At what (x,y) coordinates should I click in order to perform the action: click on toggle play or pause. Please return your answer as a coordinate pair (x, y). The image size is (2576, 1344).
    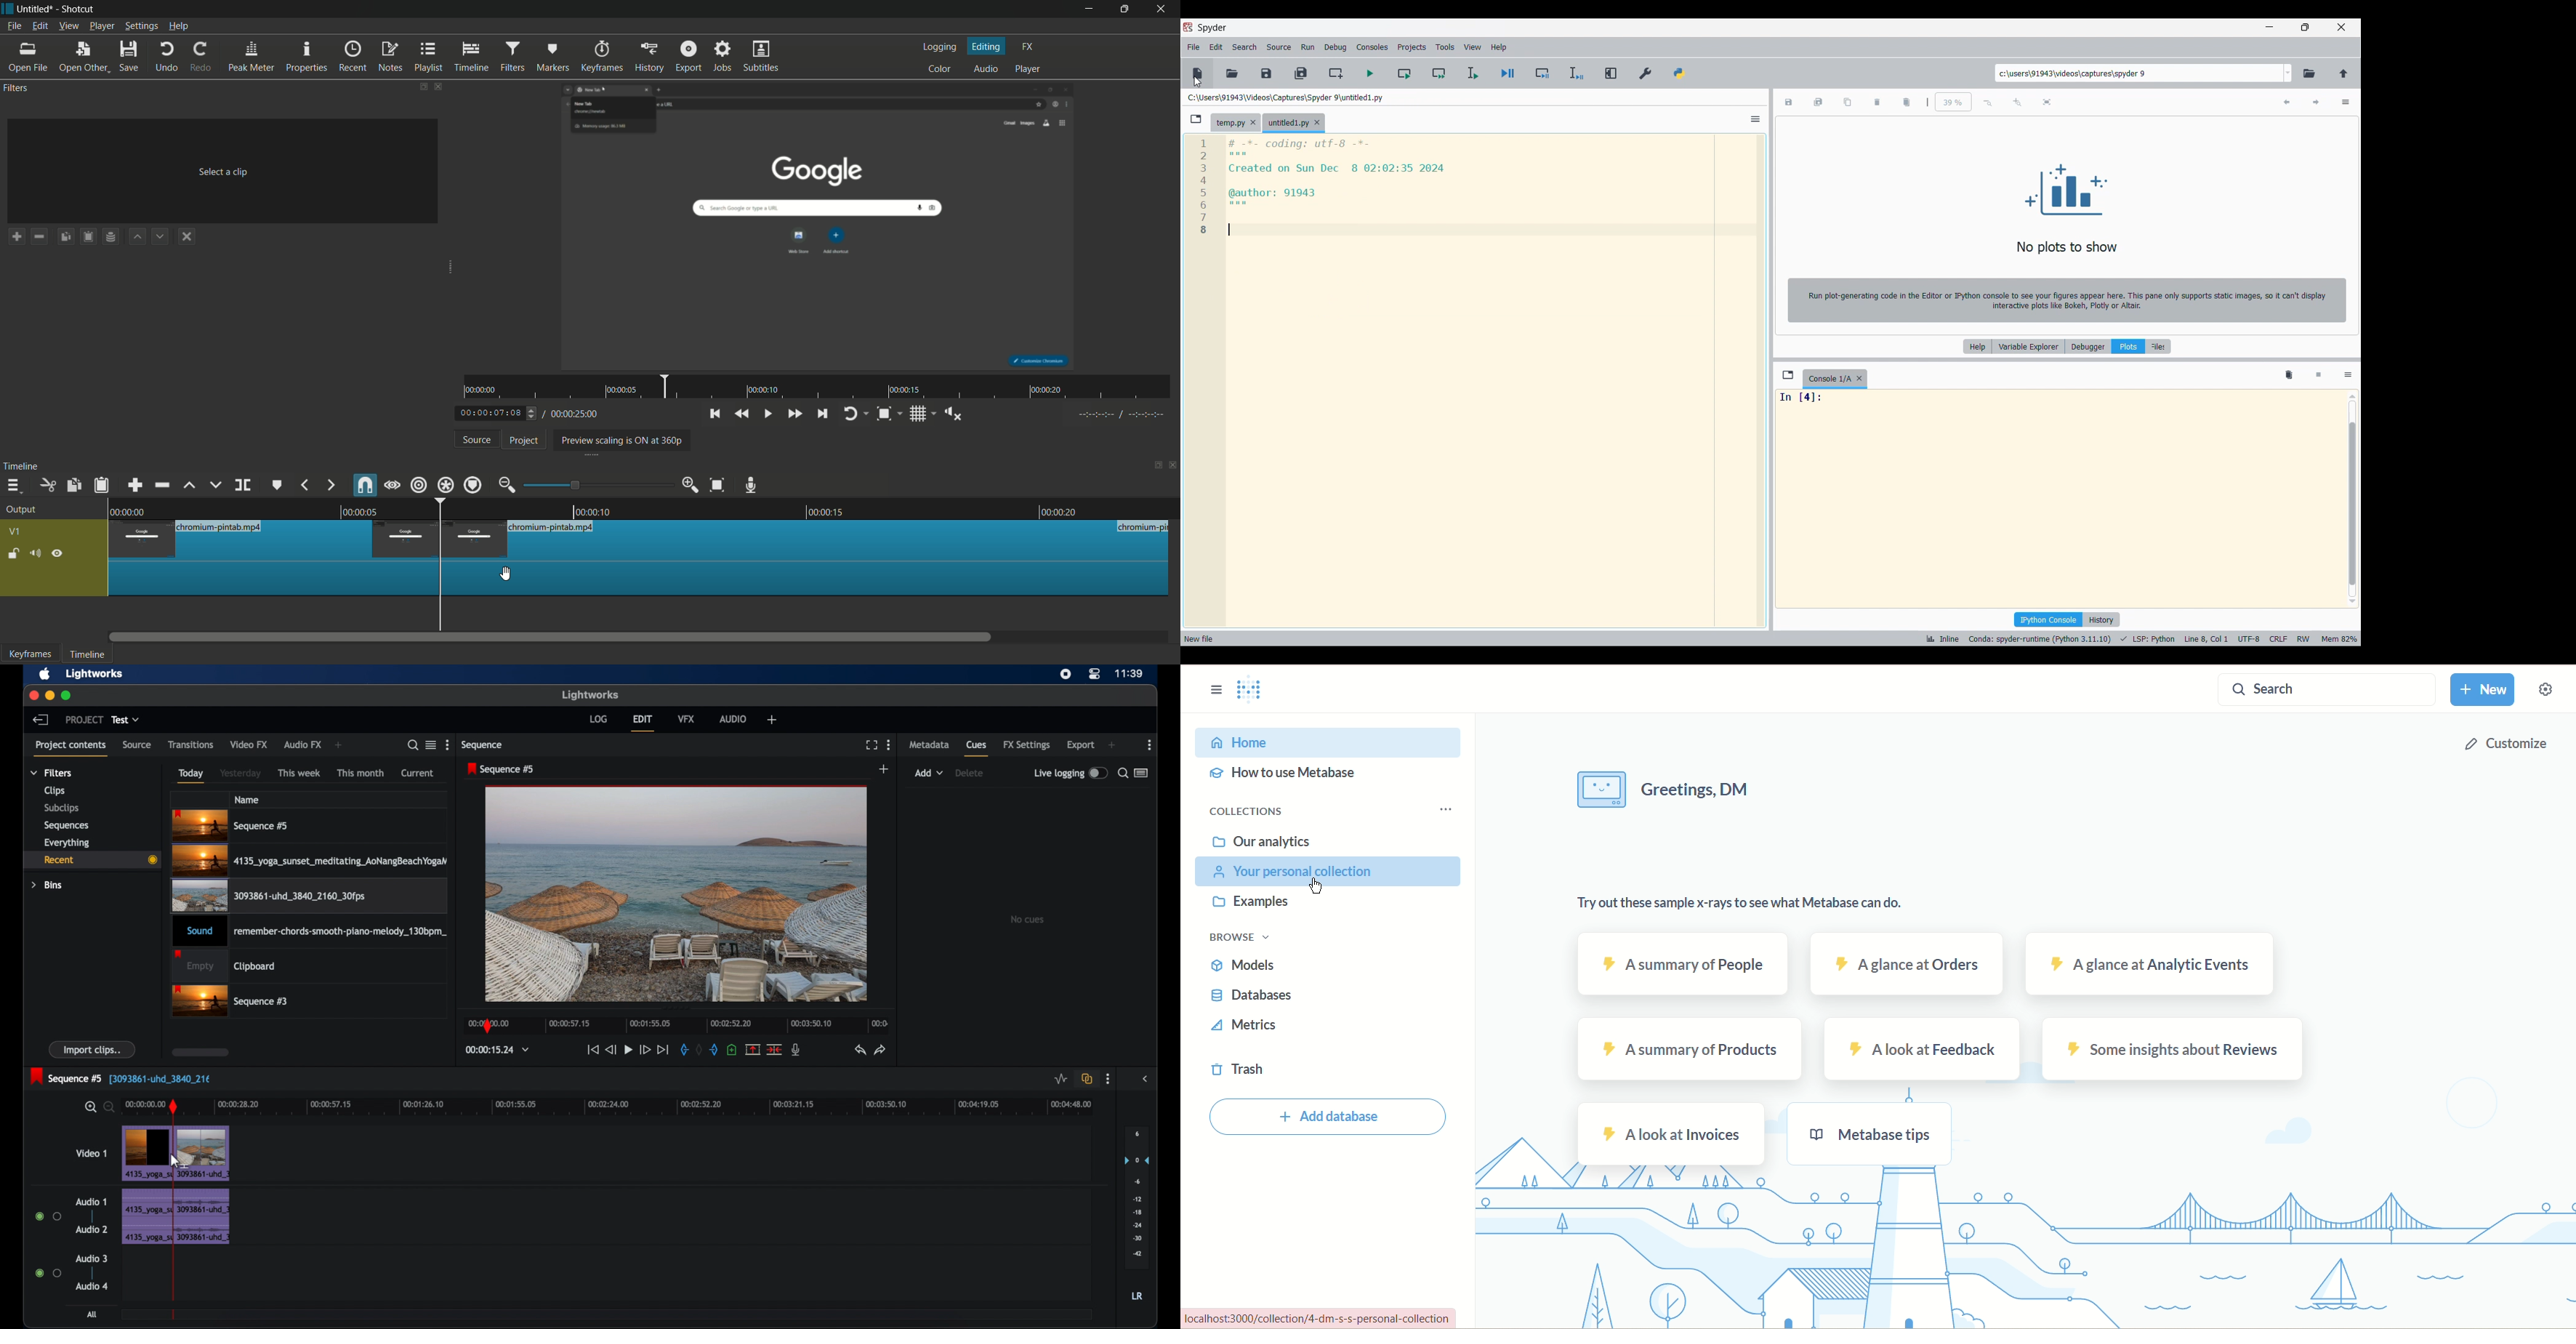
    Looking at the image, I should click on (767, 413).